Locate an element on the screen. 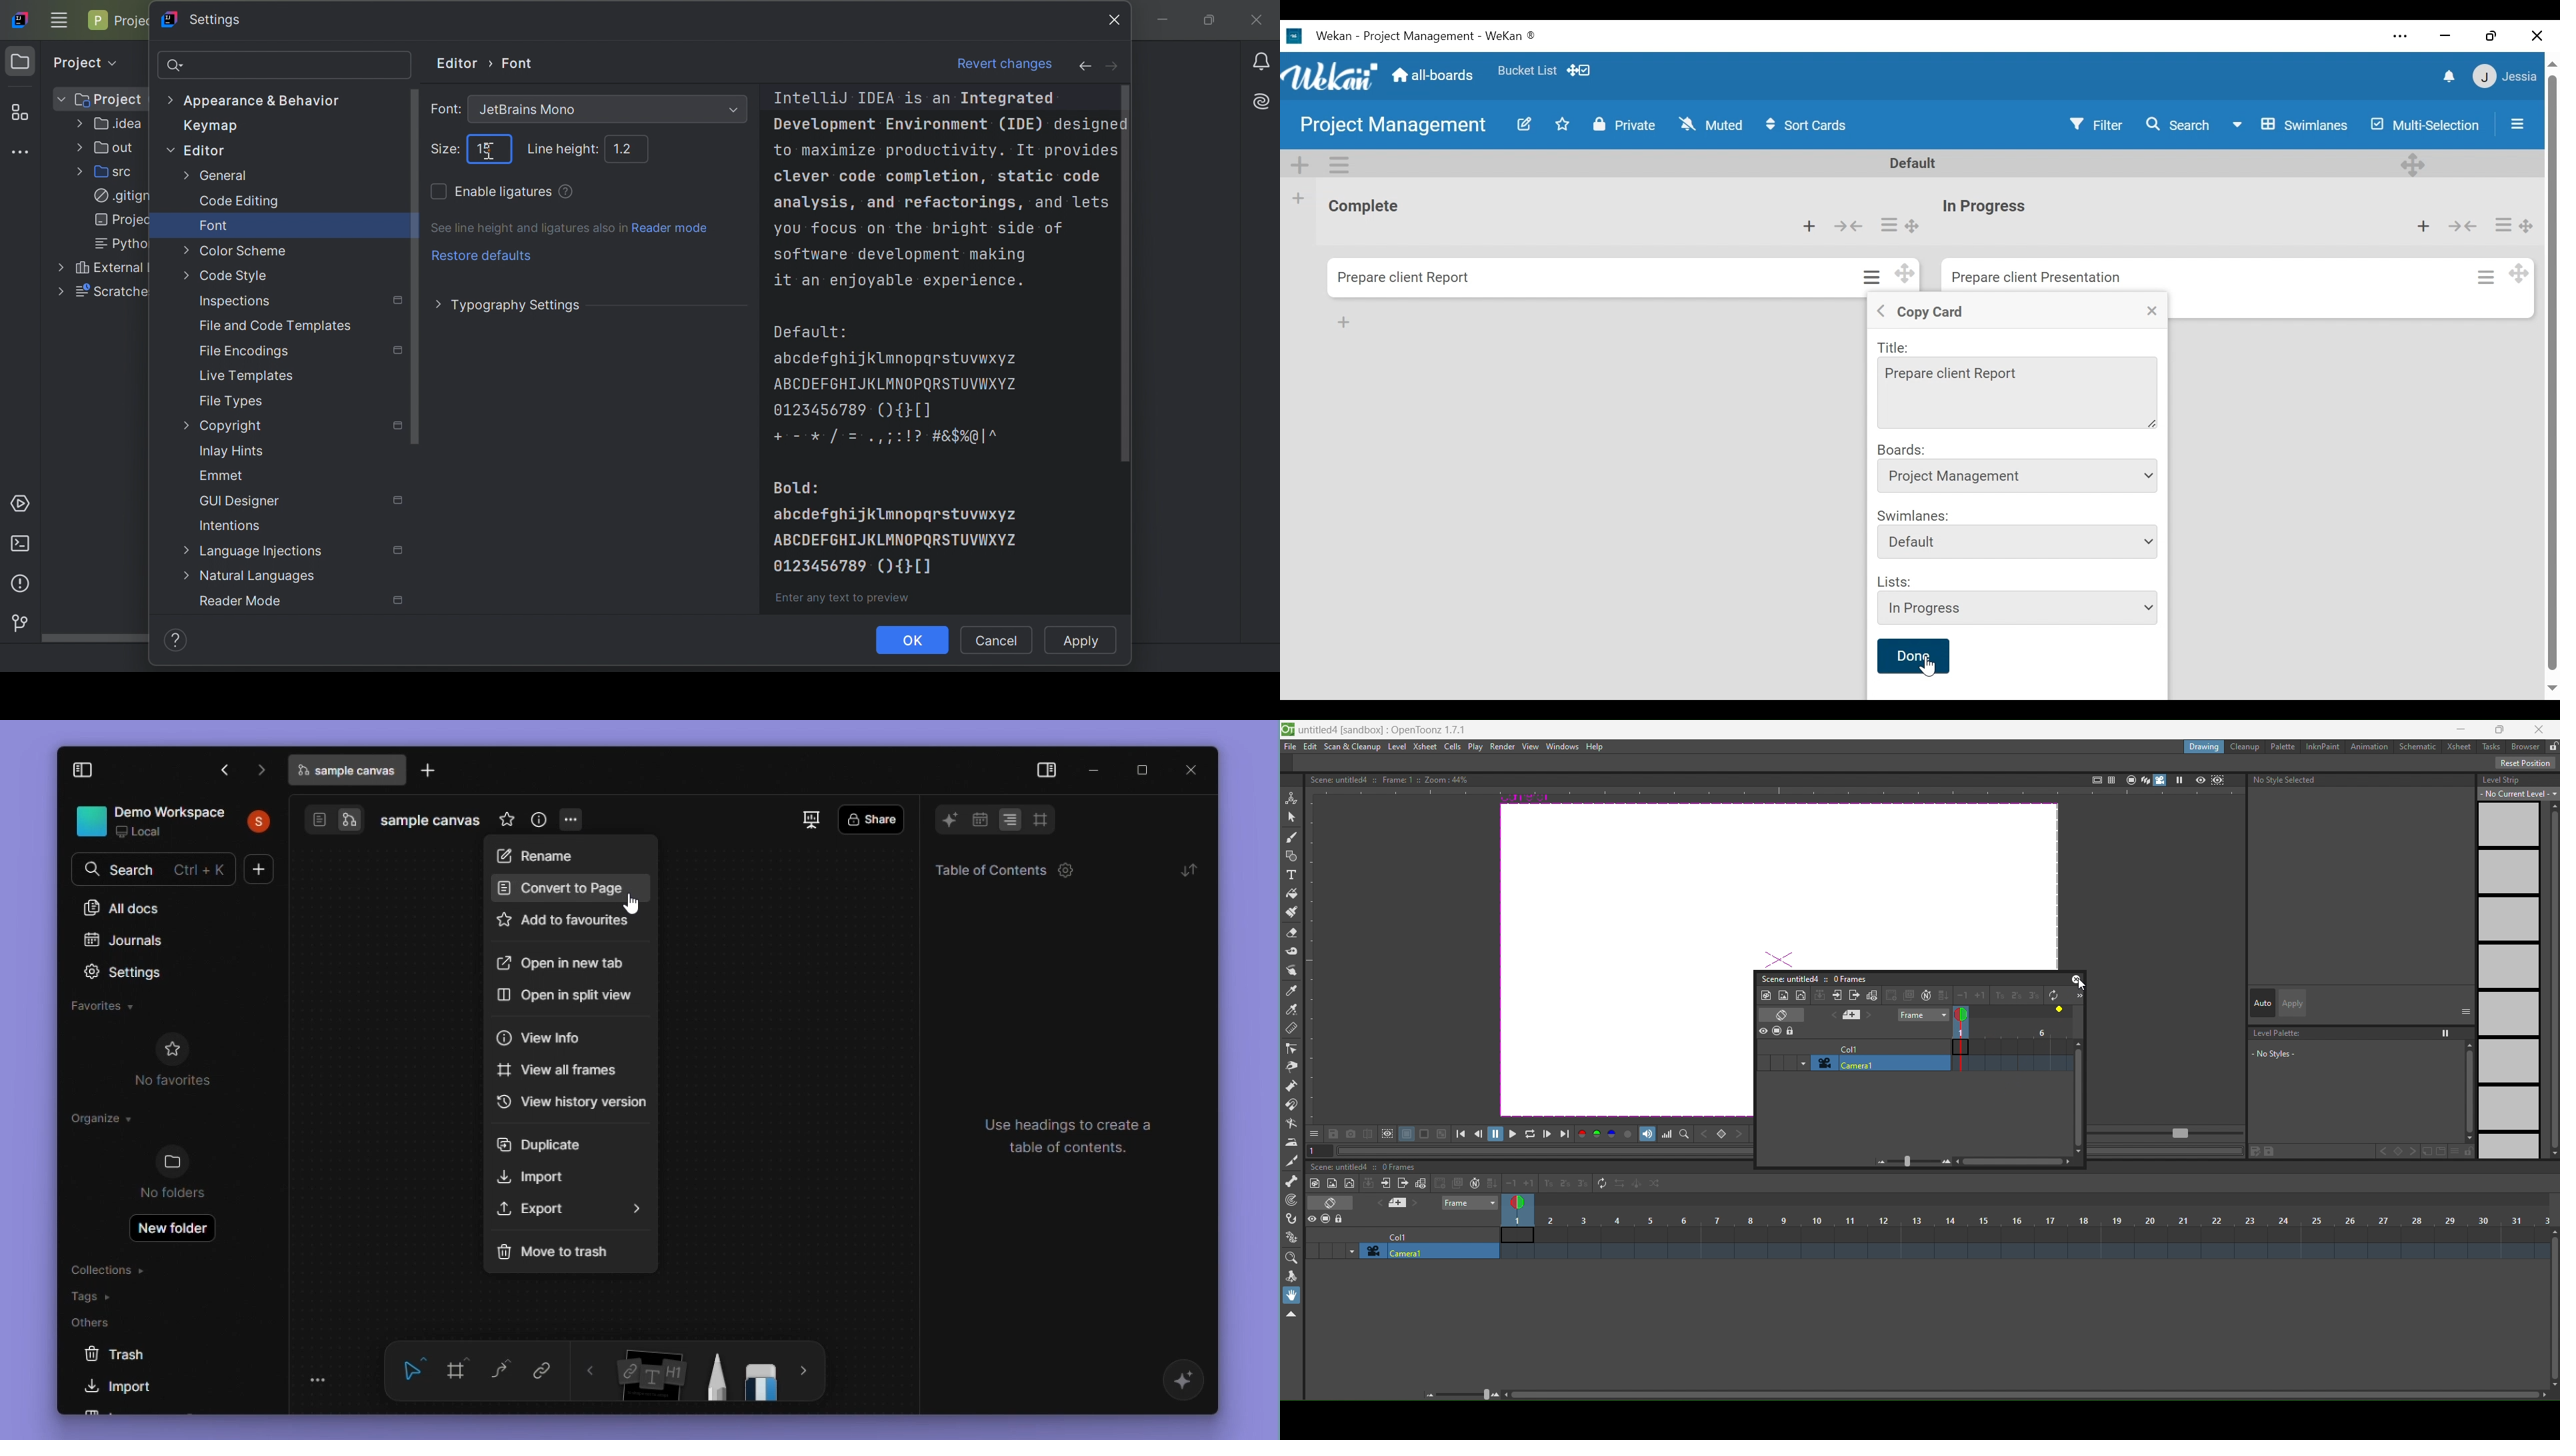  0 frames is located at coordinates (1403, 1168).